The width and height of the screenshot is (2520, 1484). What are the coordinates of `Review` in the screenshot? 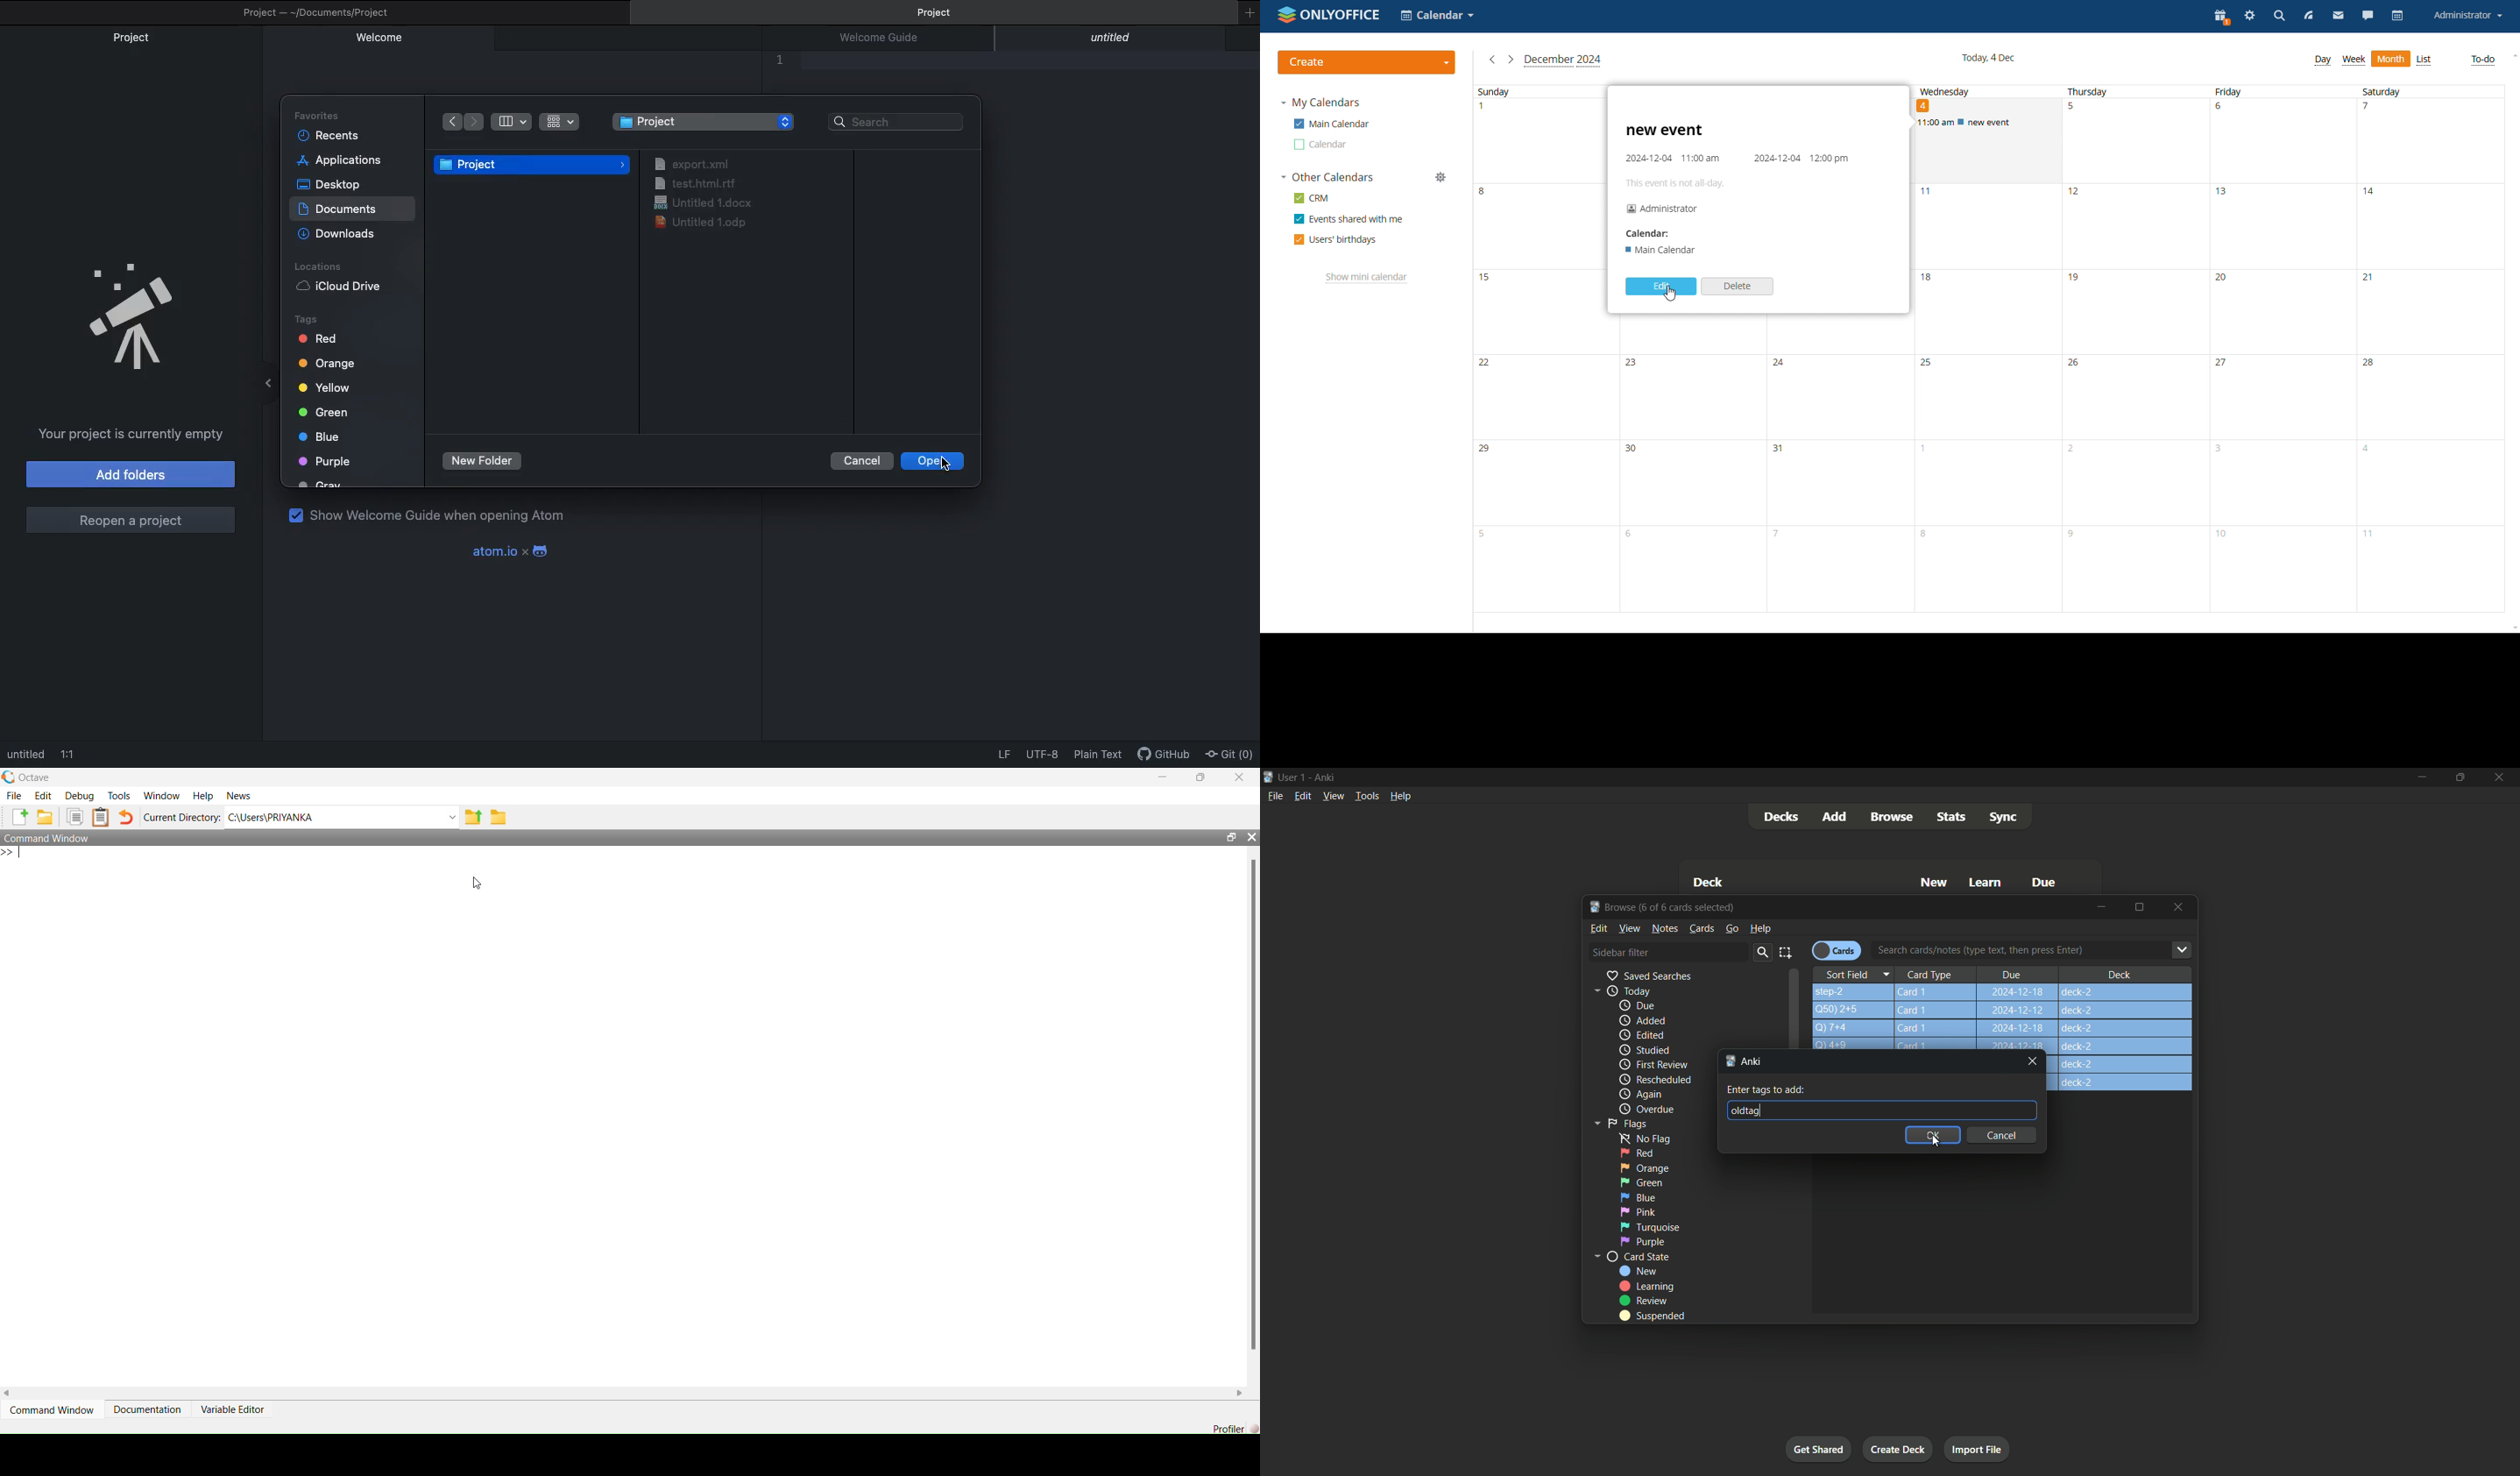 It's located at (1645, 1301).